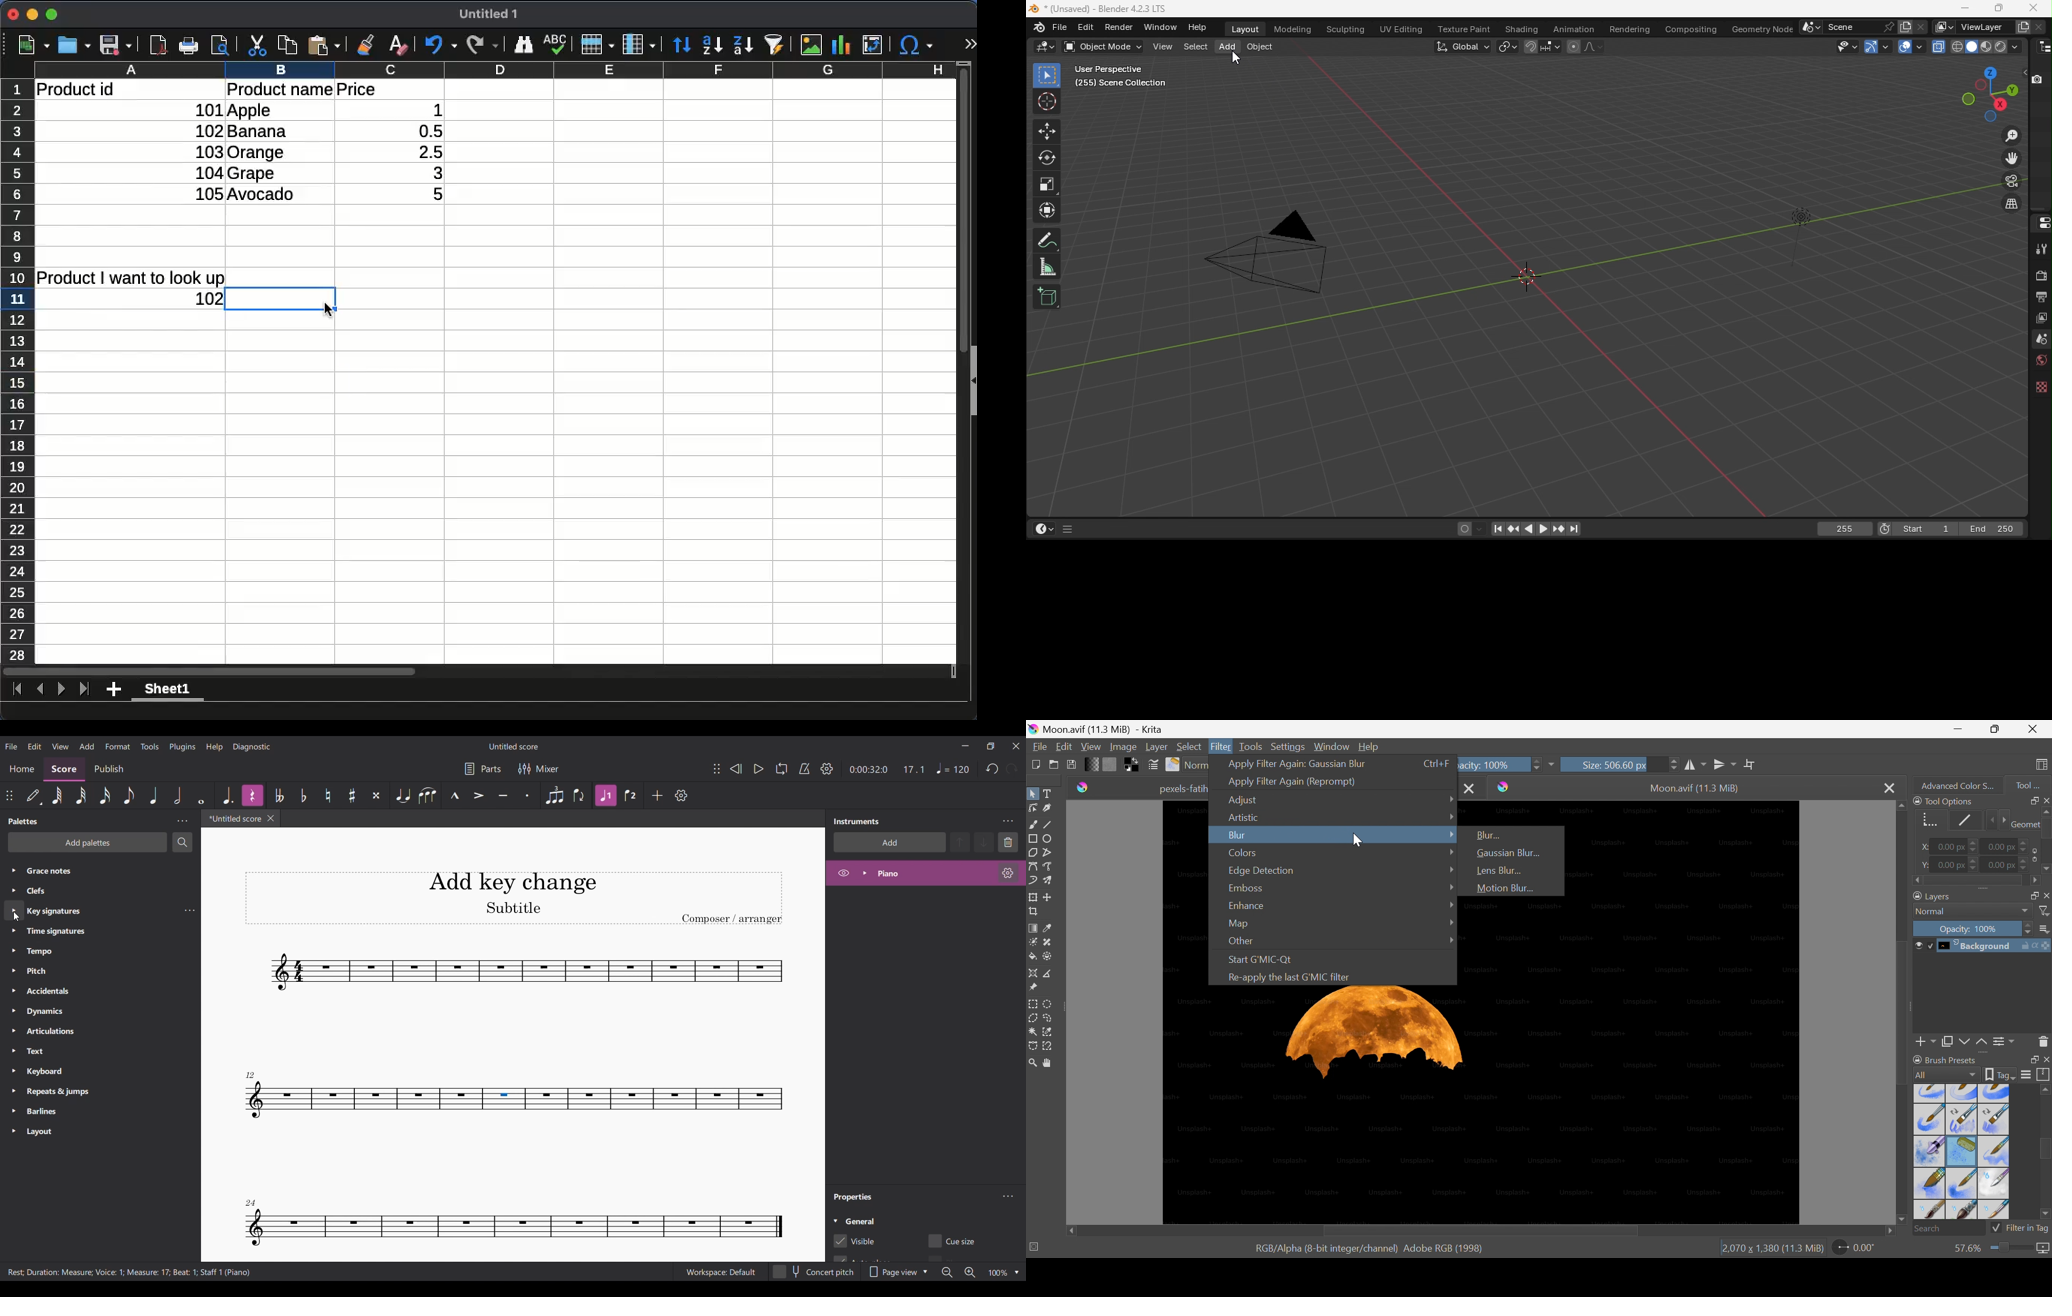 The height and width of the screenshot is (1316, 2072). Describe the element at coordinates (712, 45) in the screenshot. I see `ascending ` at that location.